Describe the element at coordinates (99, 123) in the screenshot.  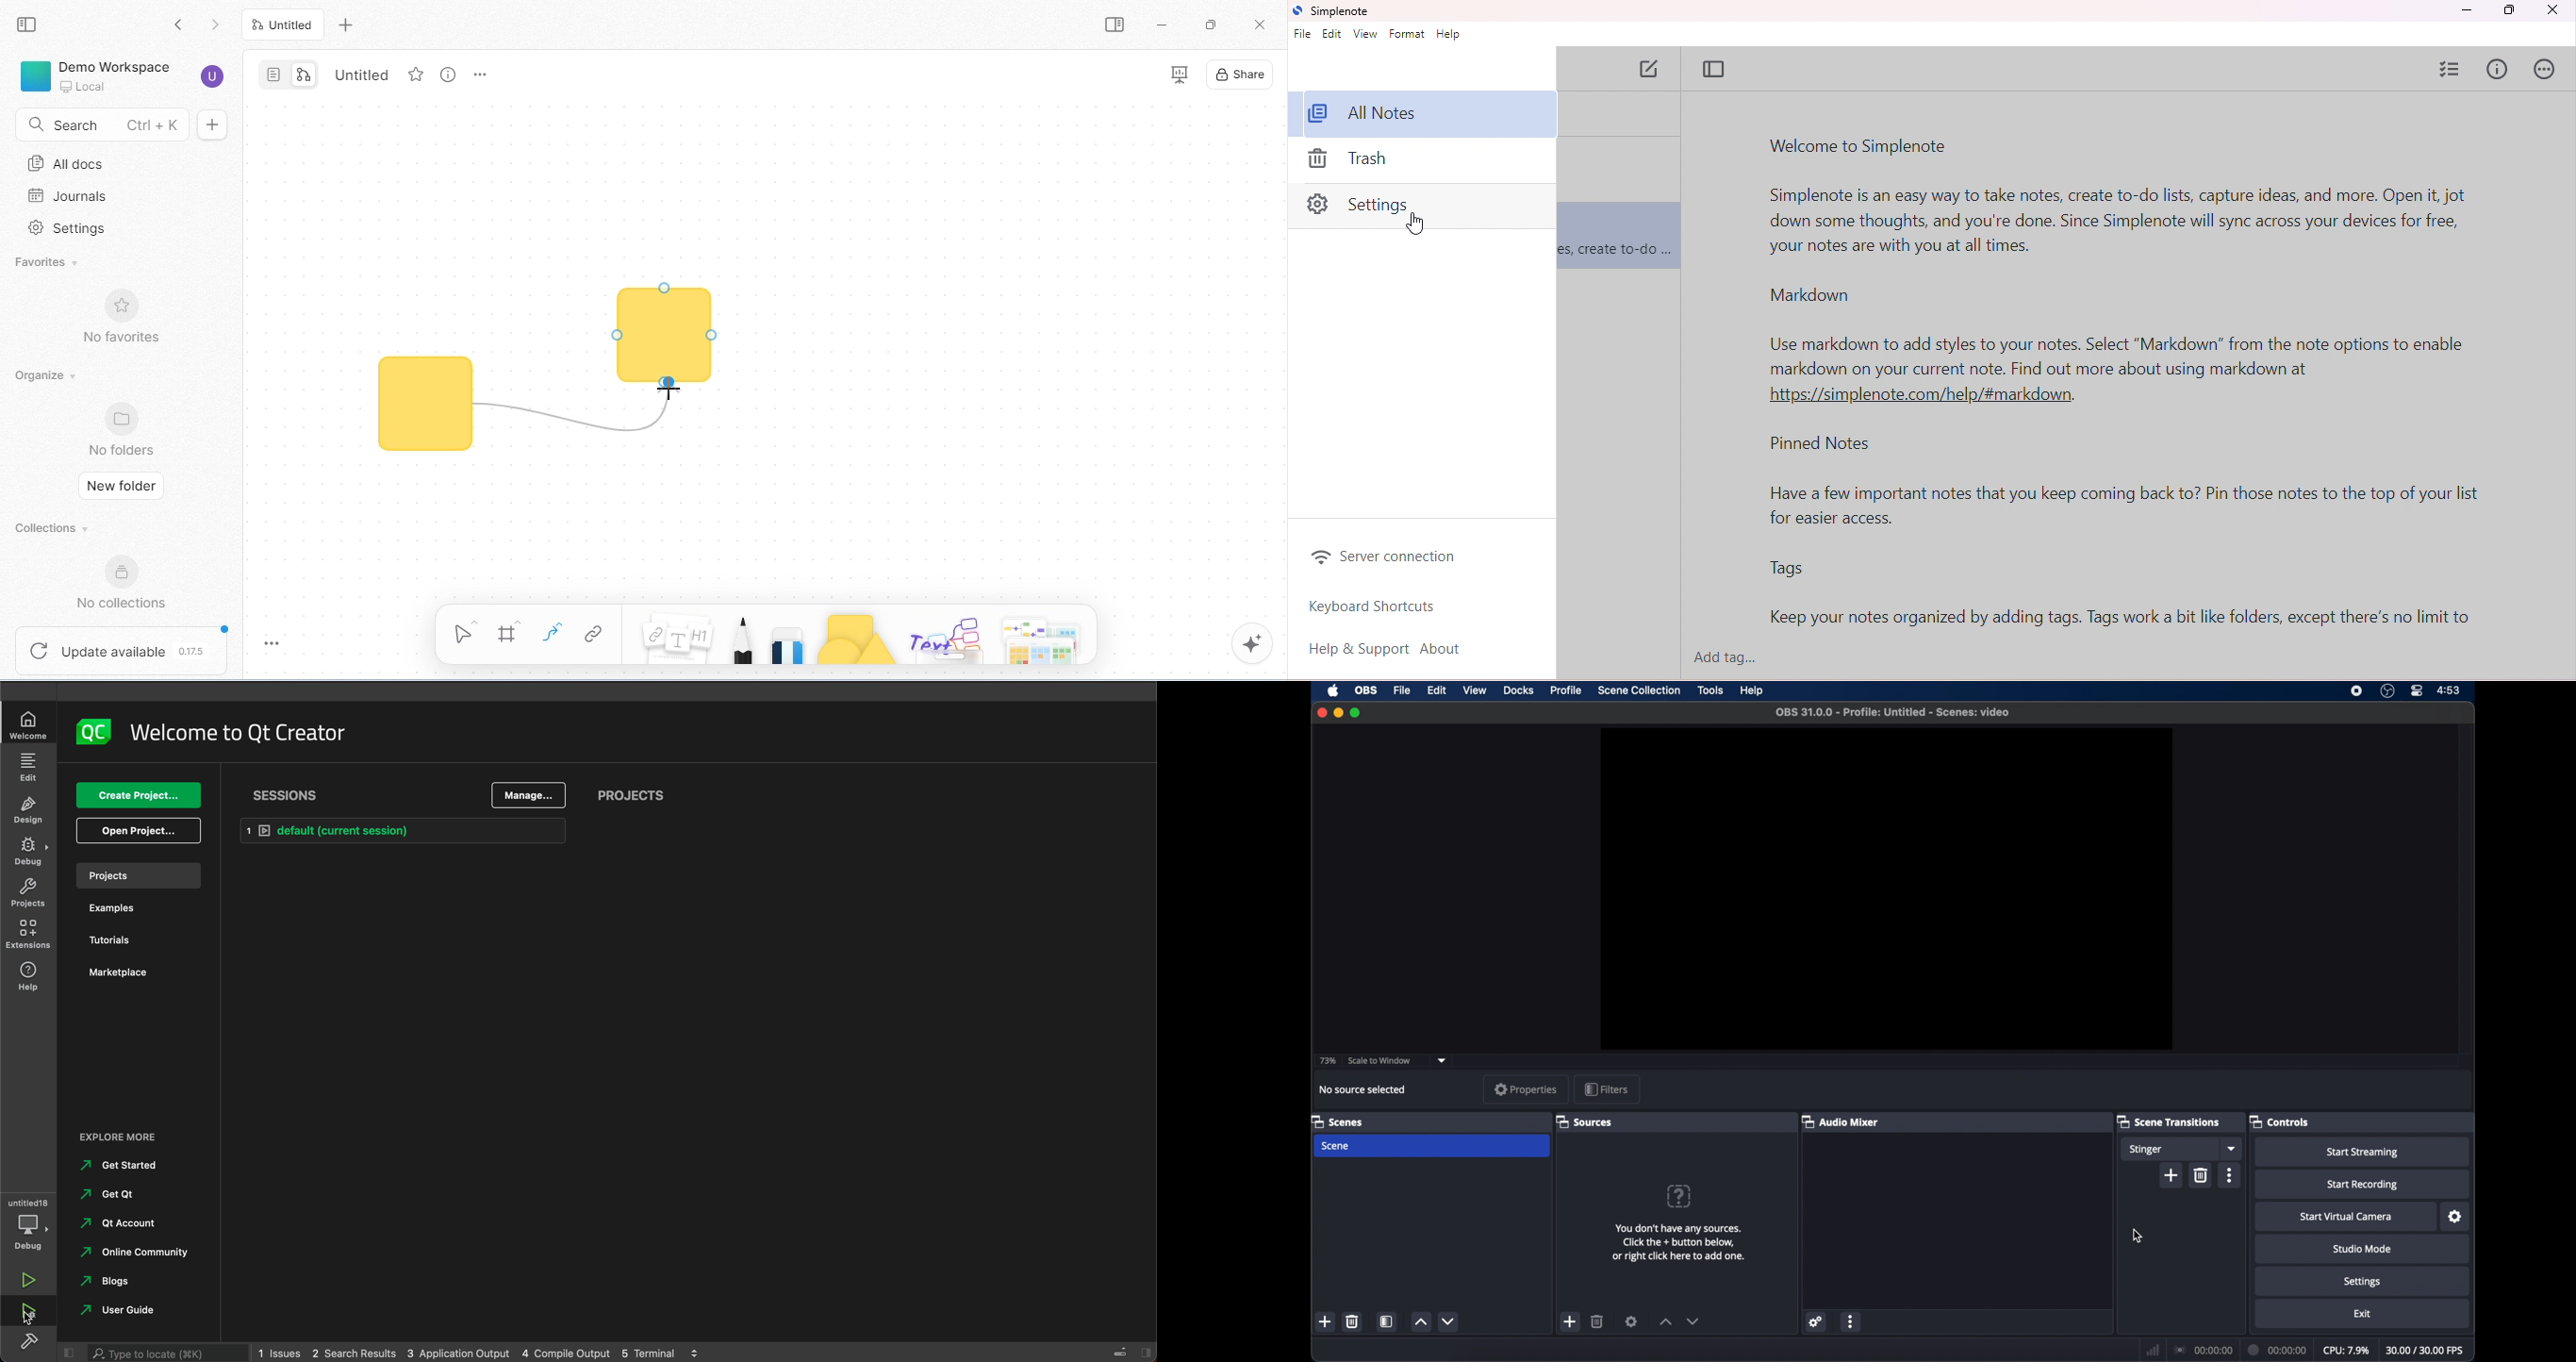
I see `search Ctrl+K` at that location.